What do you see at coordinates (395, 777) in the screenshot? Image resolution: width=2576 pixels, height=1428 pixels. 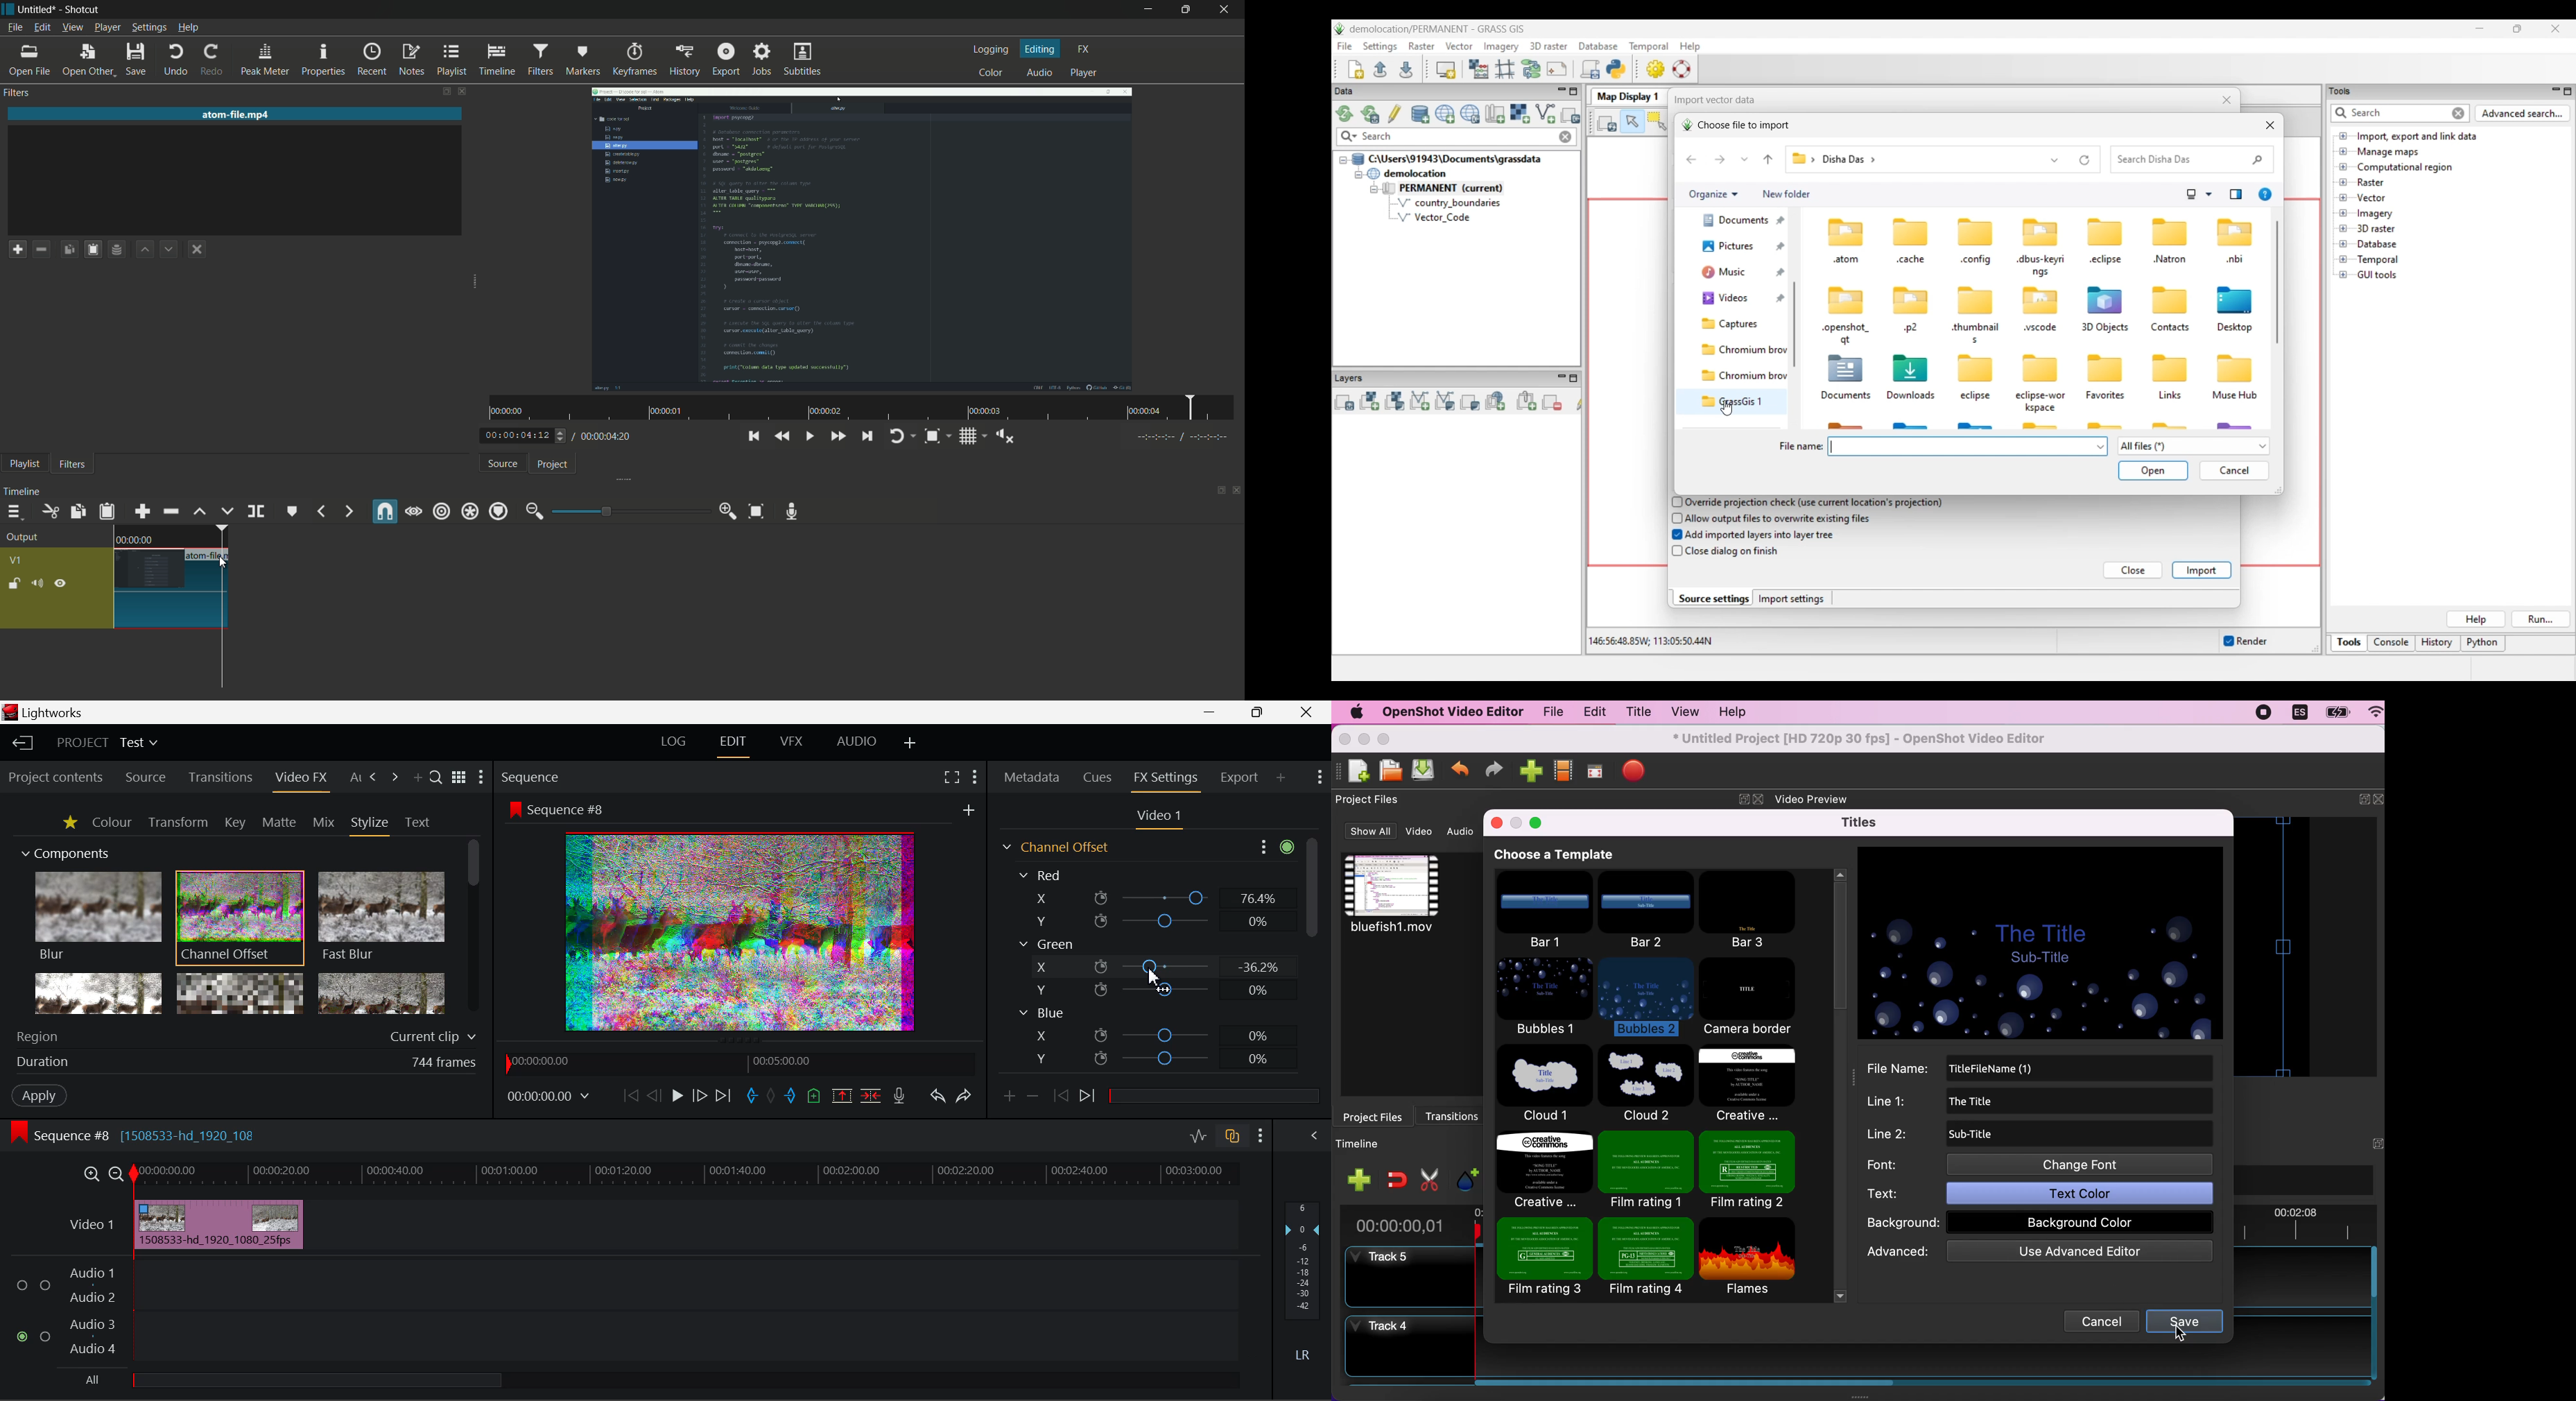 I see `Next Tab` at bounding box center [395, 777].